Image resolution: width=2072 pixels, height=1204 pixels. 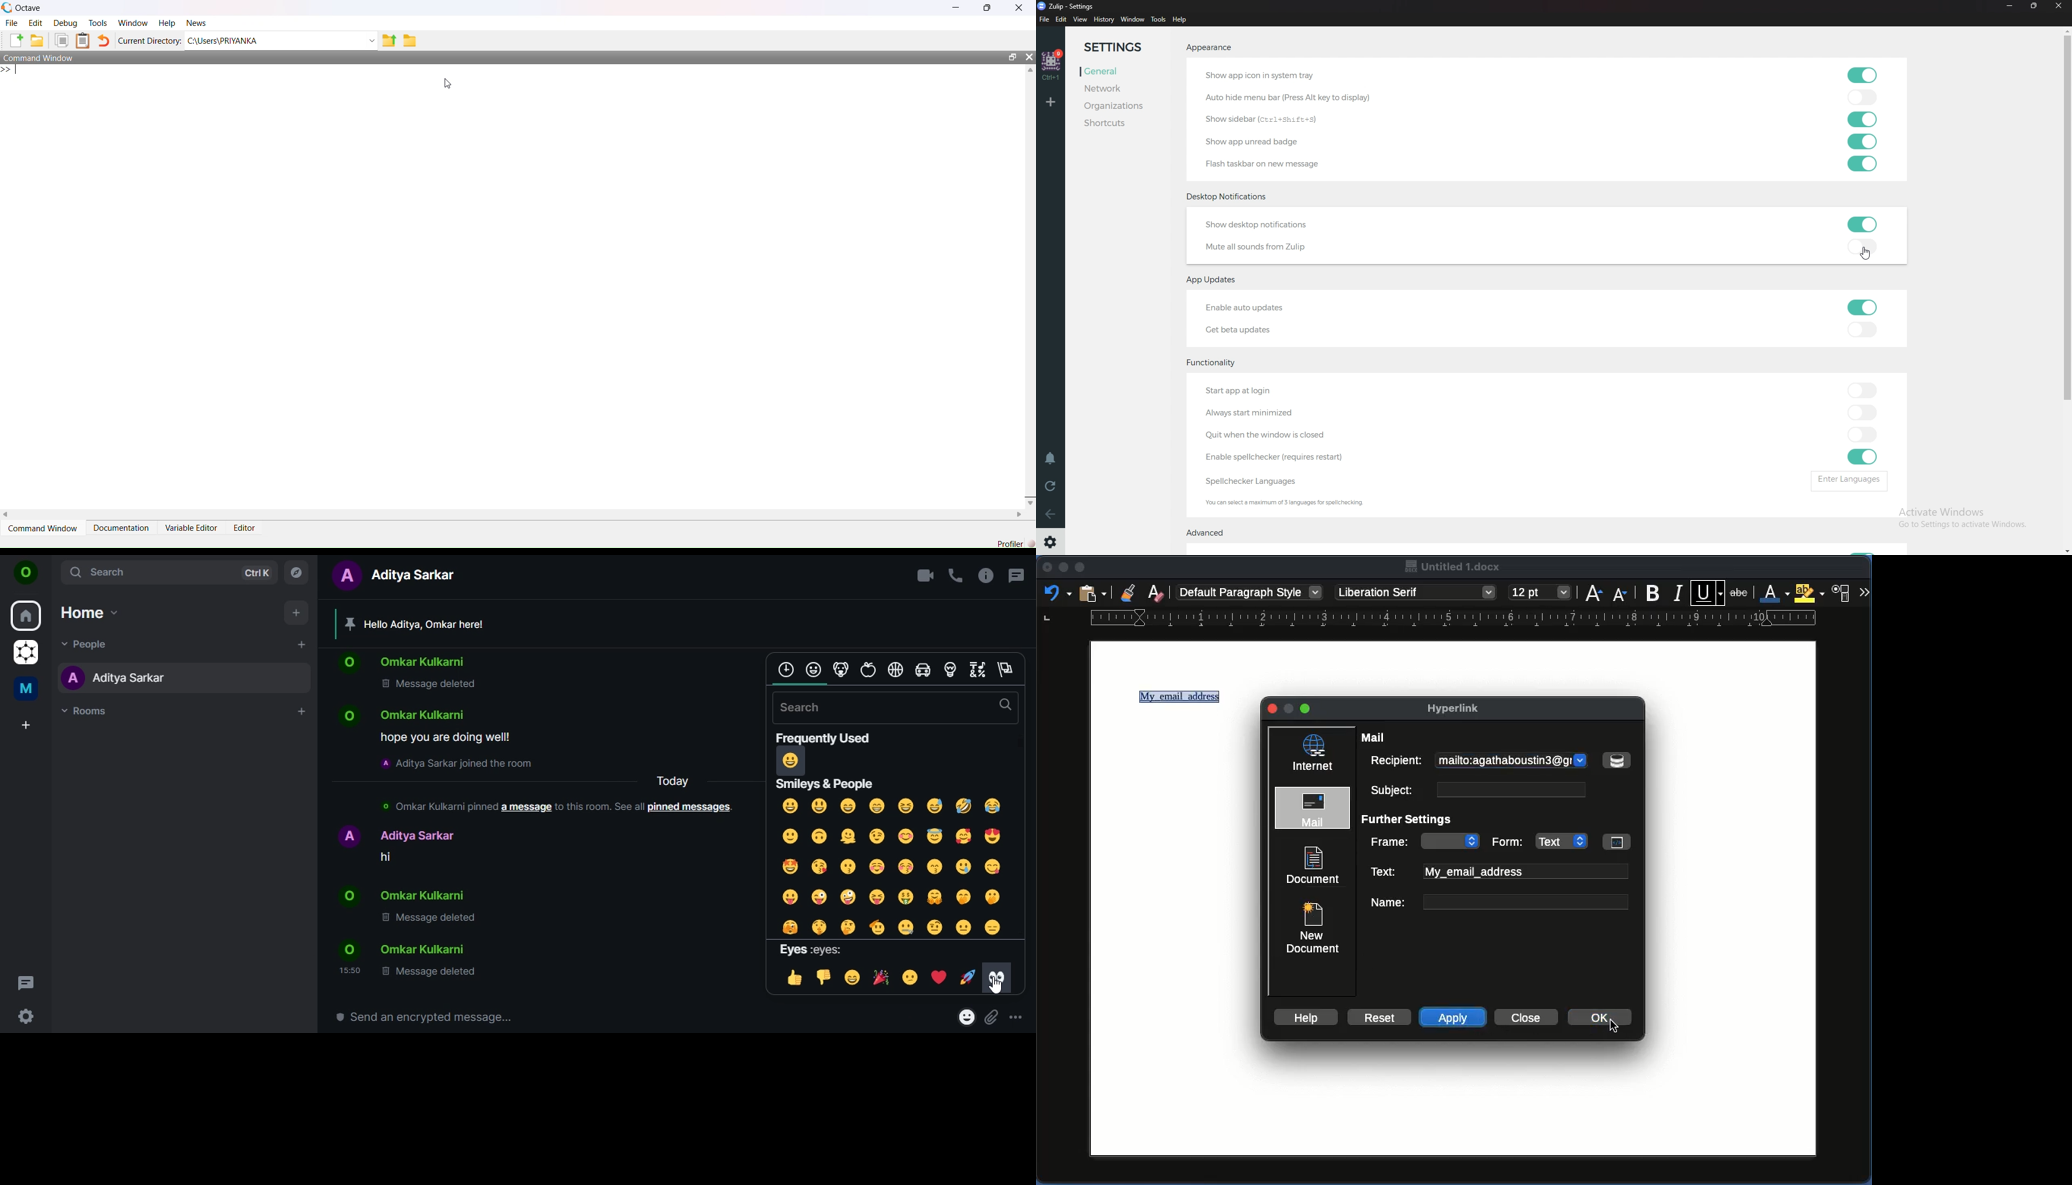 I want to click on Apply, so click(x=1454, y=1018).